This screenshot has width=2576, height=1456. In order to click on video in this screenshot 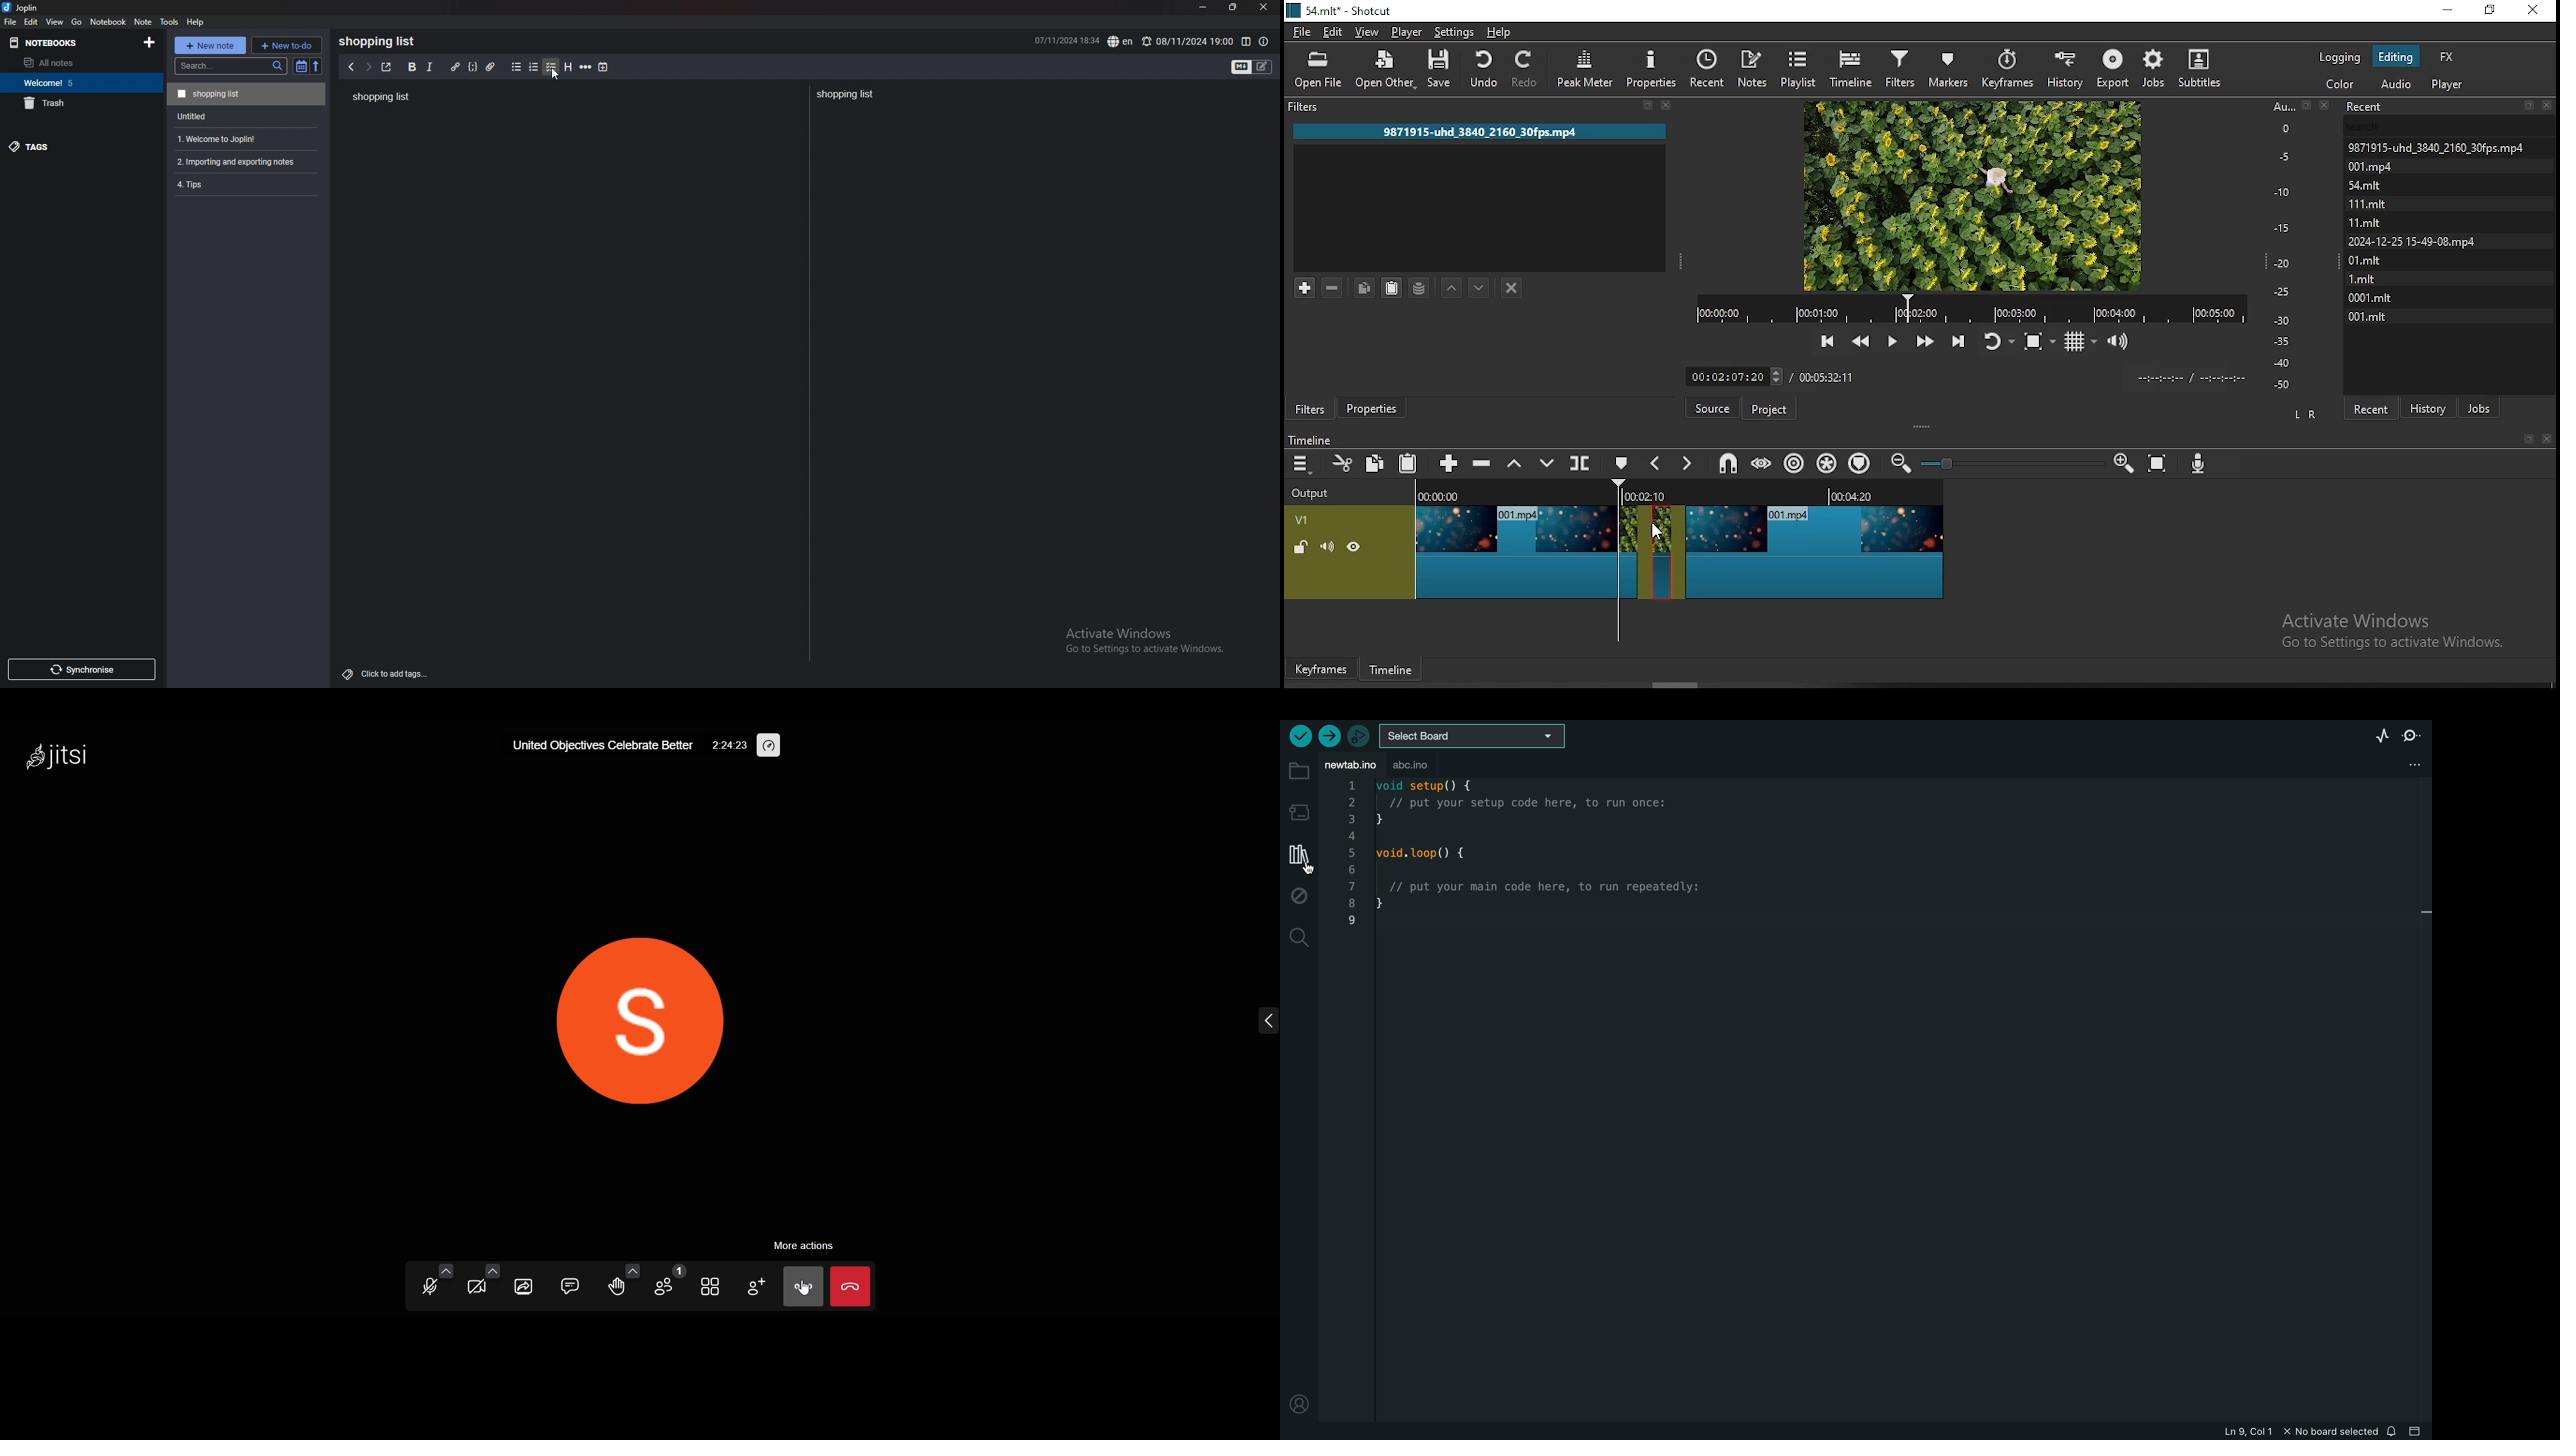, I will do `click(476, 1291)`.